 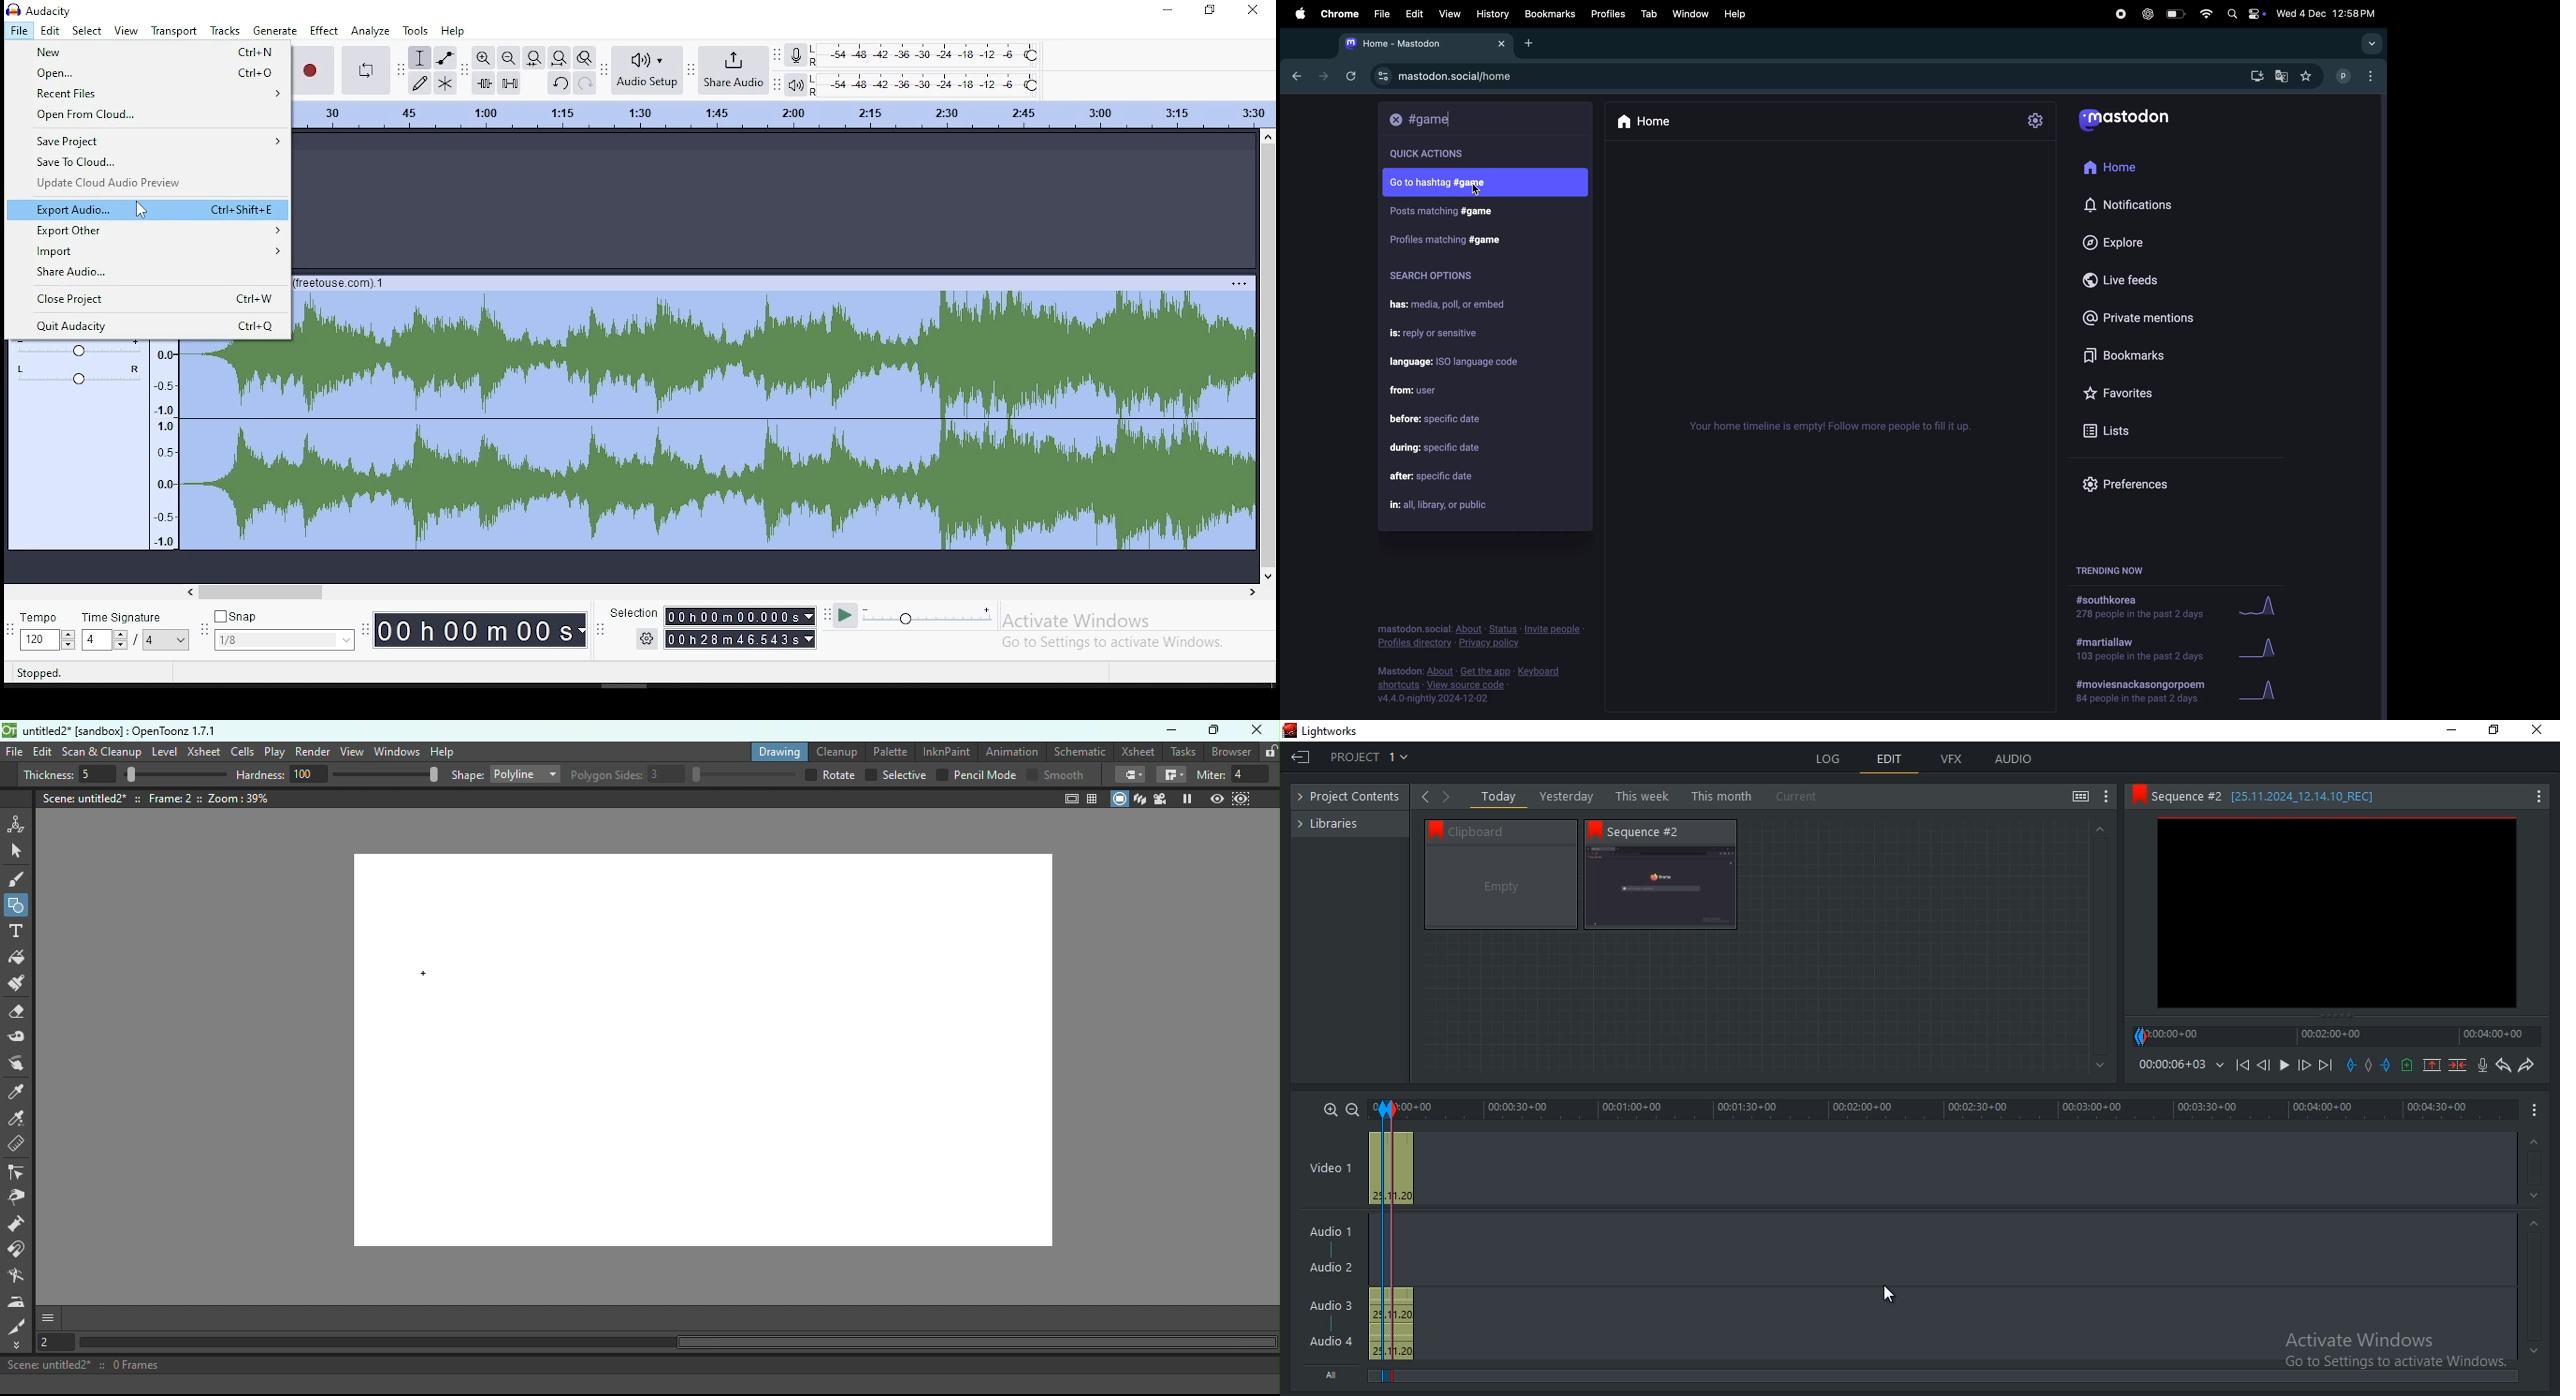 What do you see at coordinates (1331, 1170) in the screenshot?
I see `Video 1` at bounding box center [1331, 1170].